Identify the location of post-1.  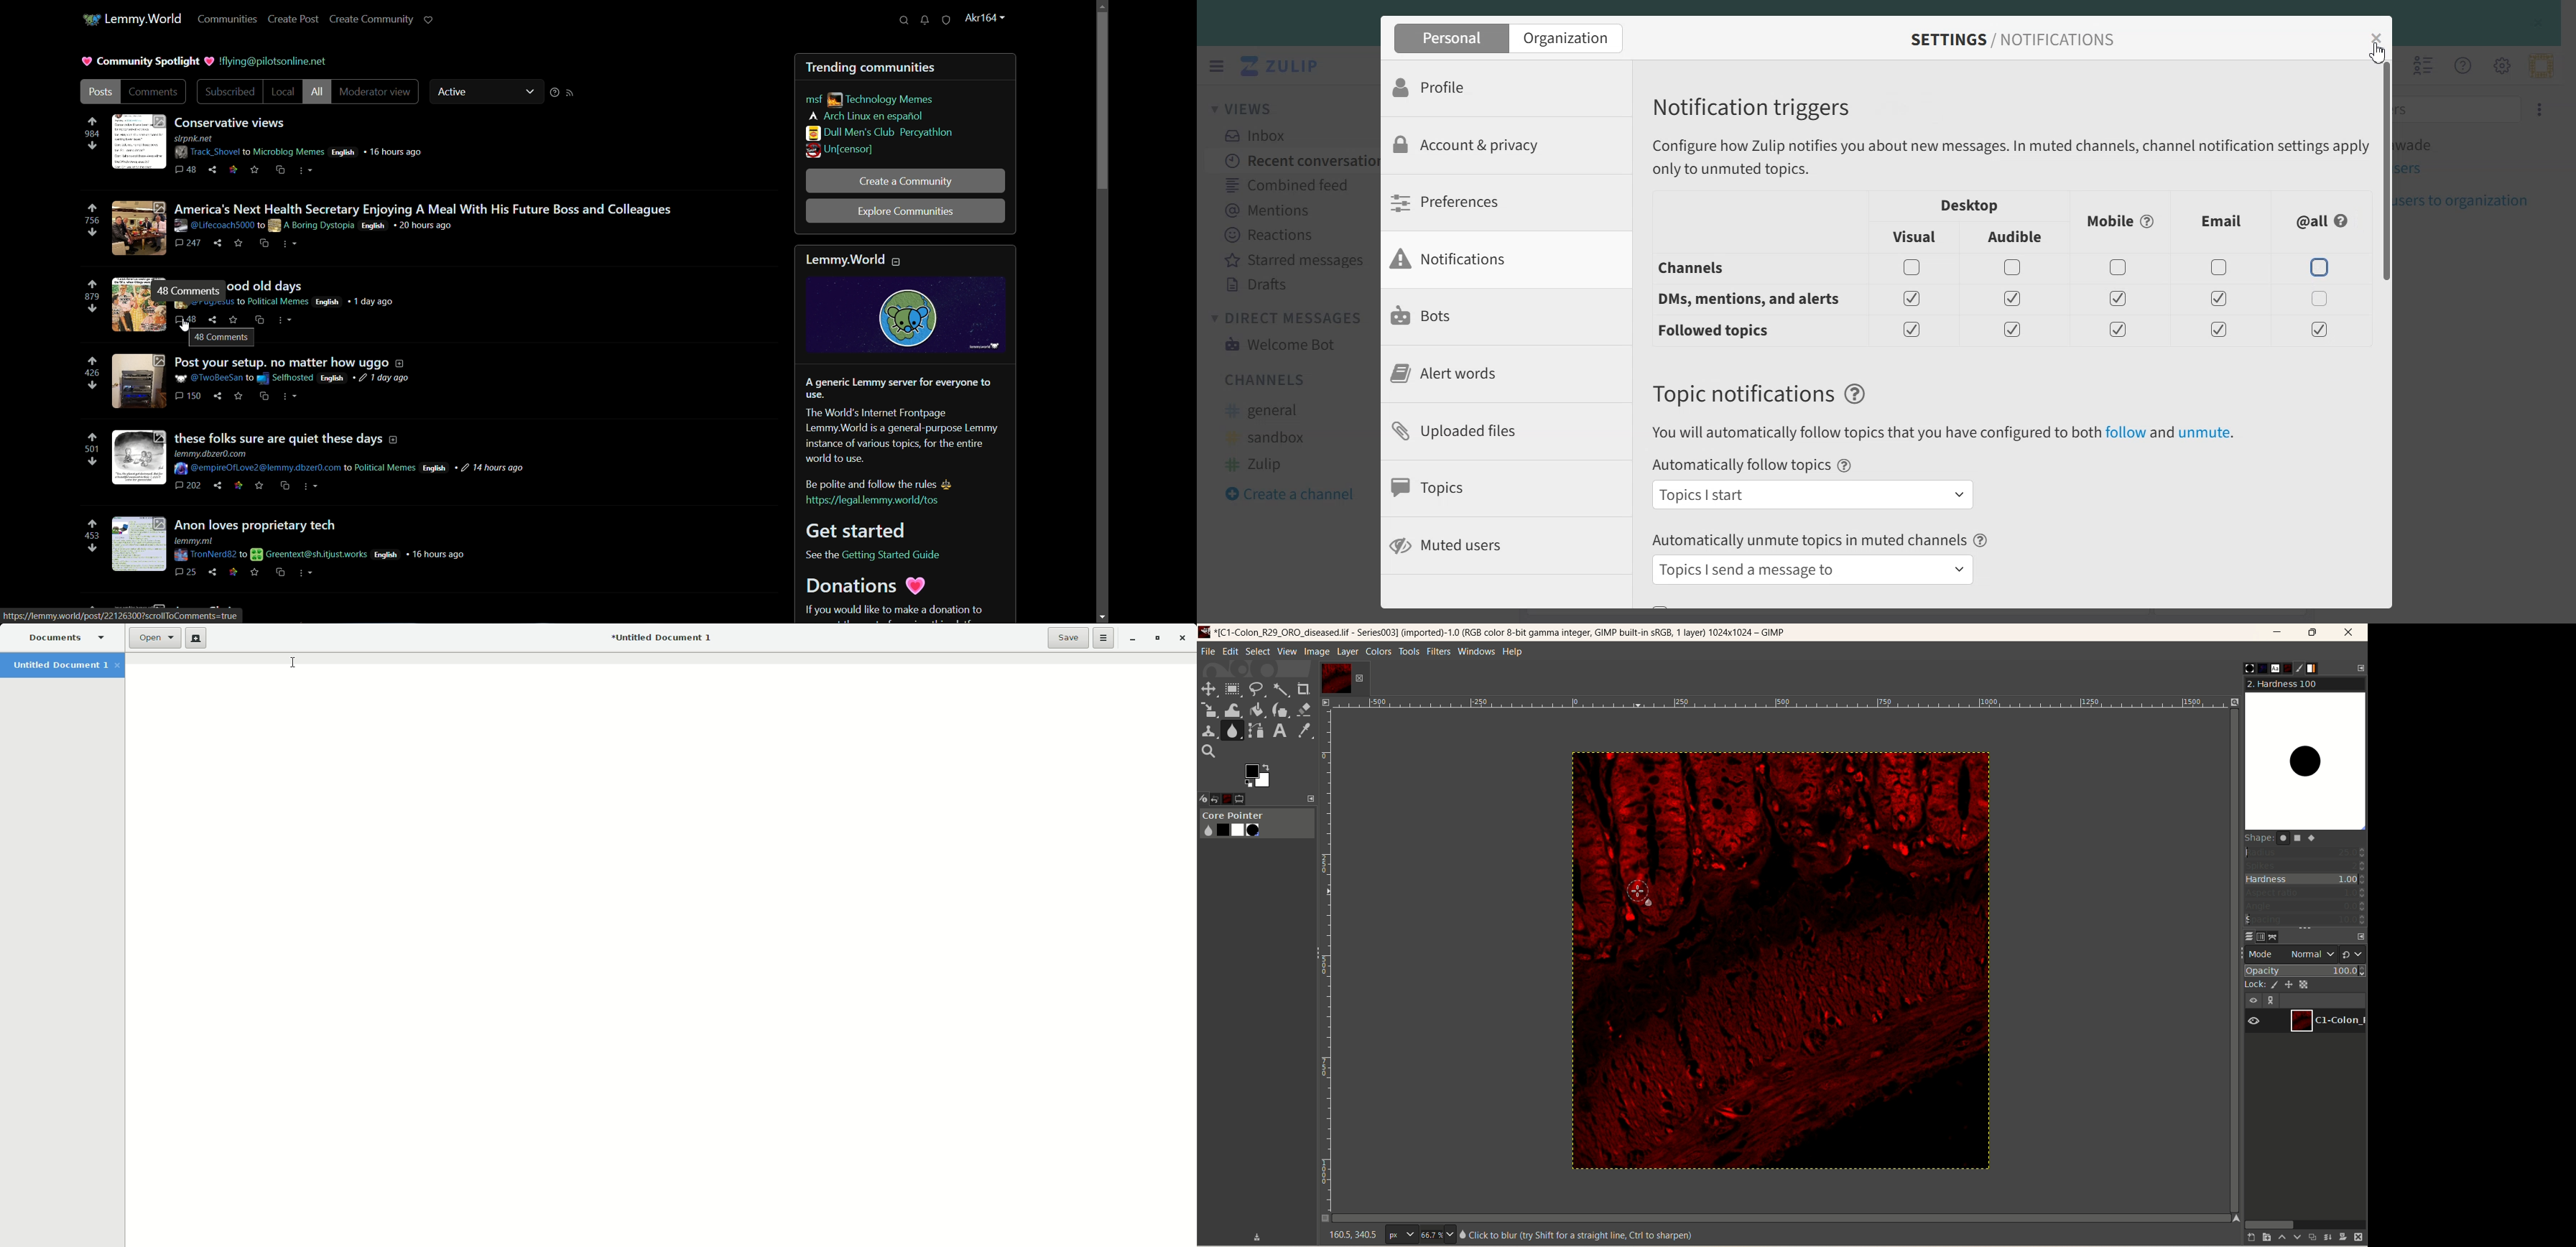
(268, 143).